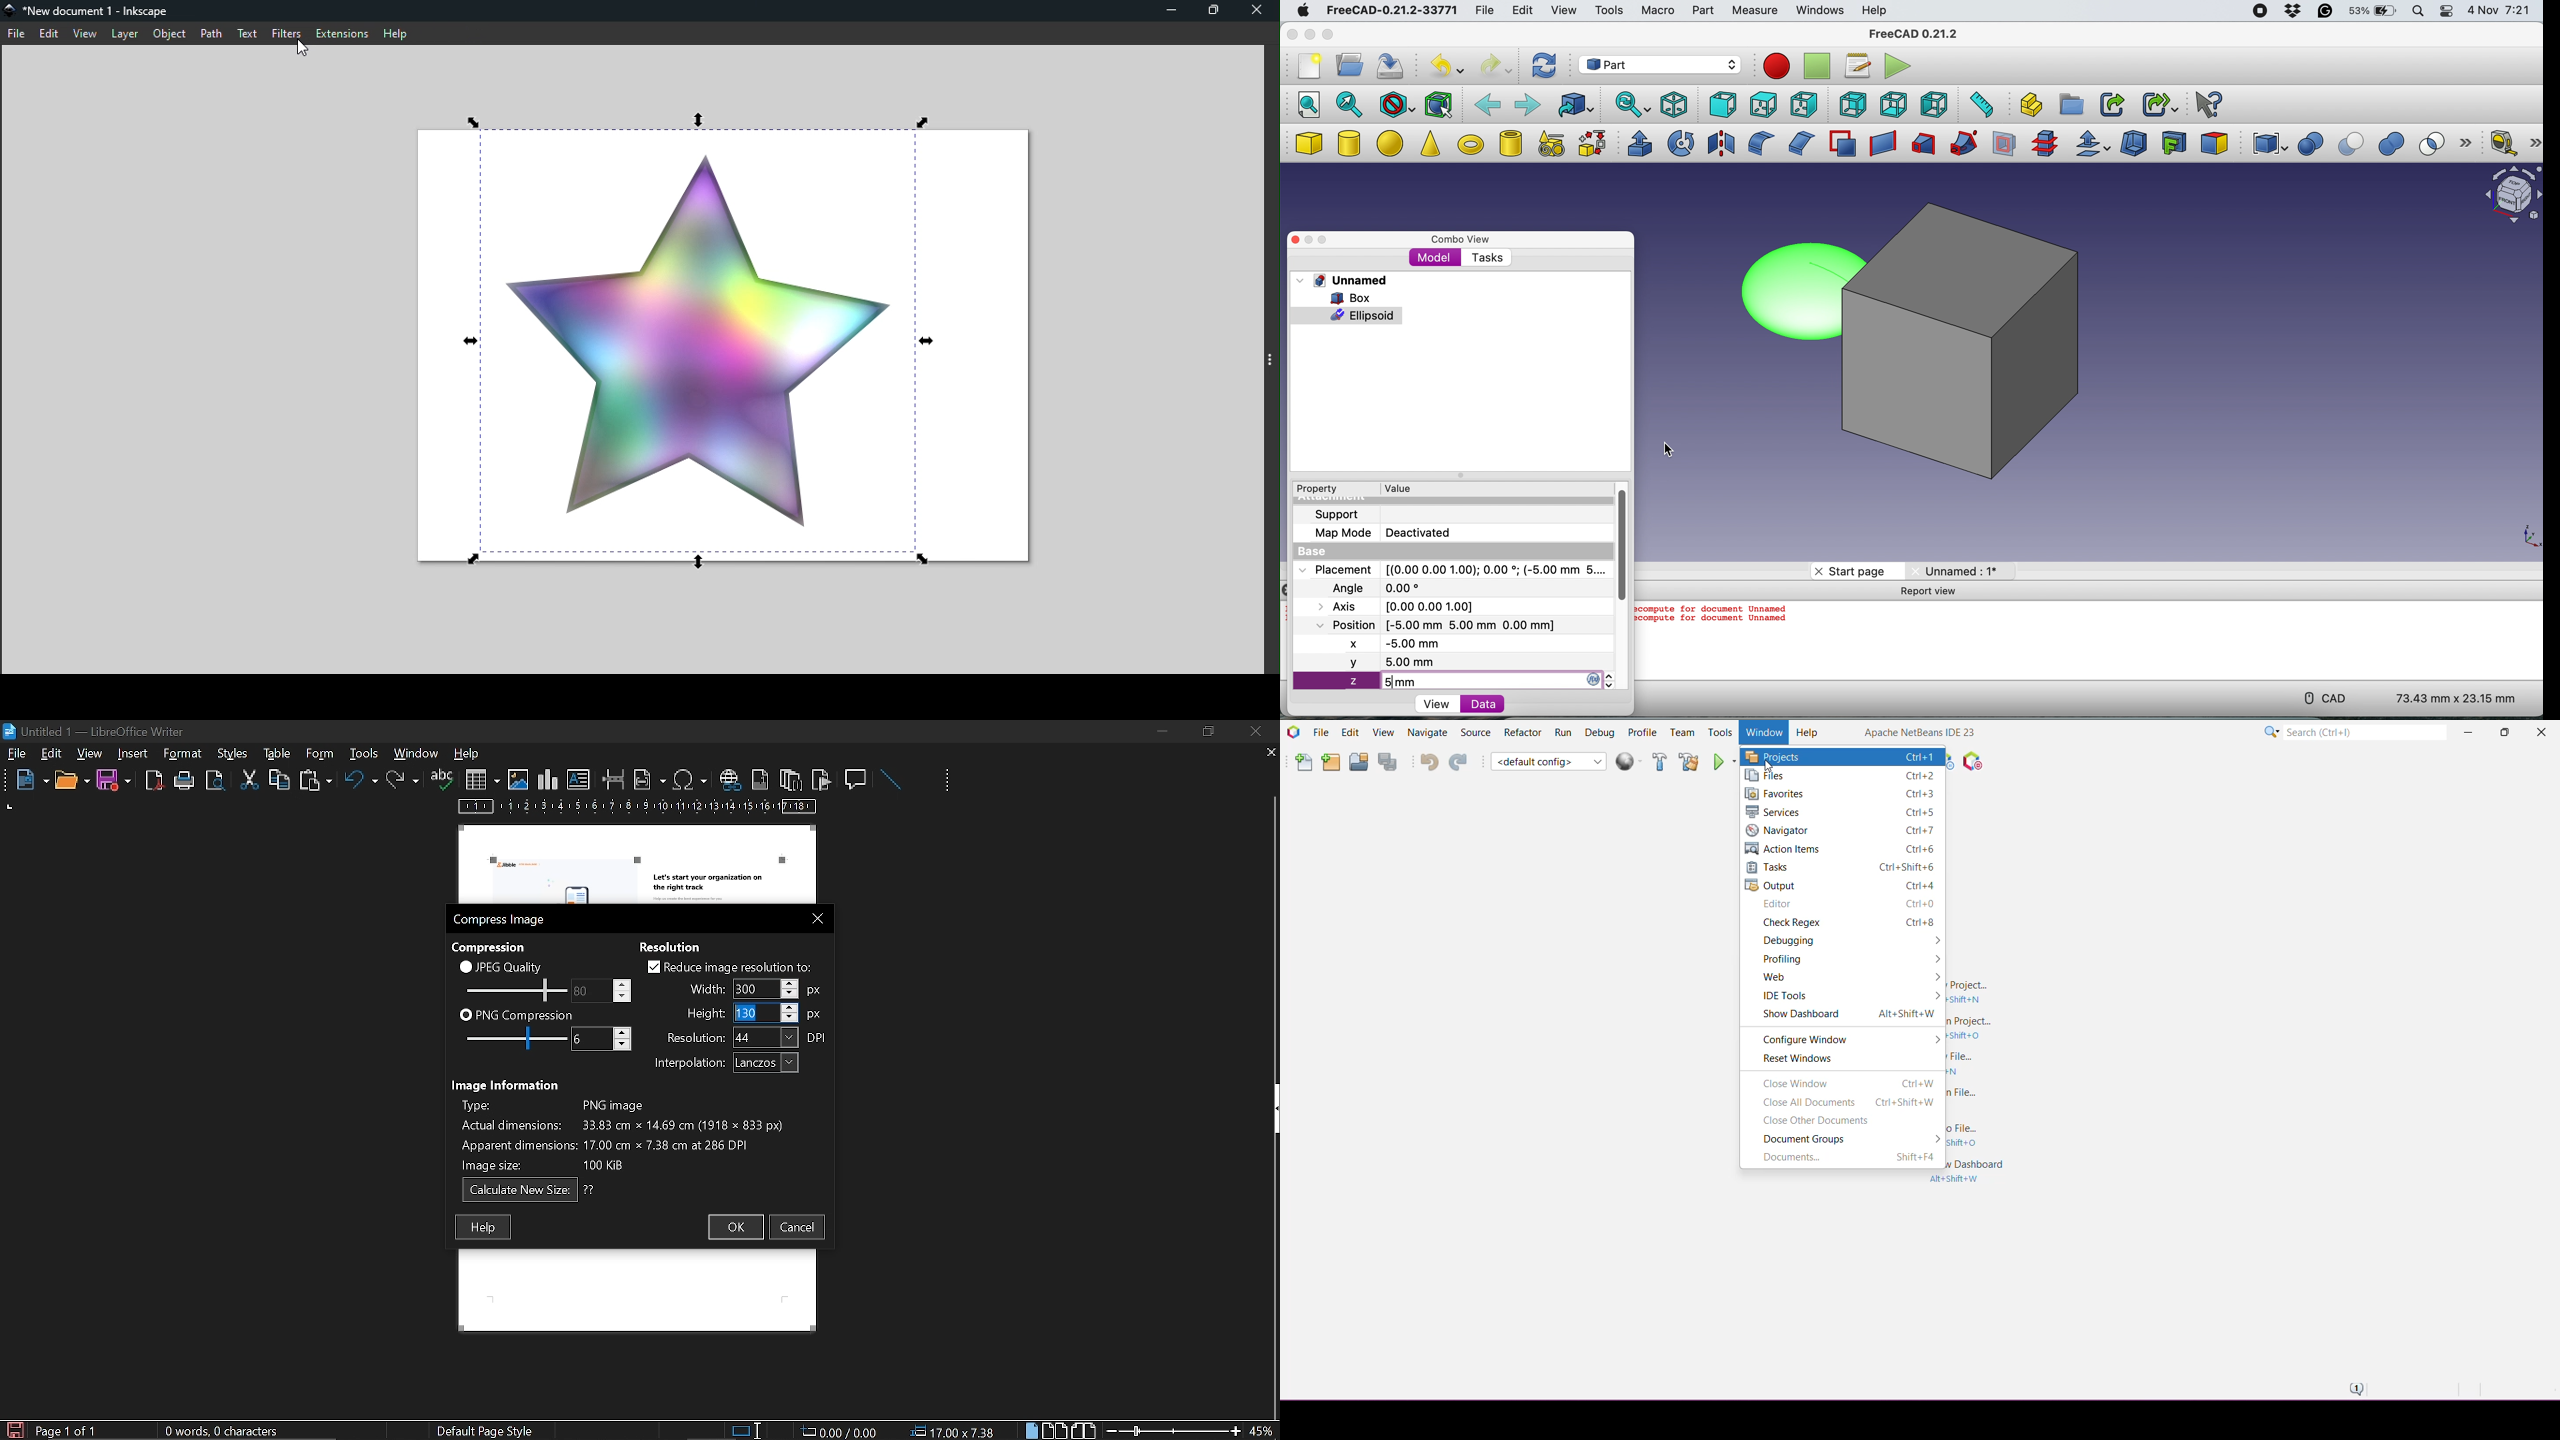 This screenshot has height=1456, width=2576. I want to click on execute macros, so click(1896, 67).